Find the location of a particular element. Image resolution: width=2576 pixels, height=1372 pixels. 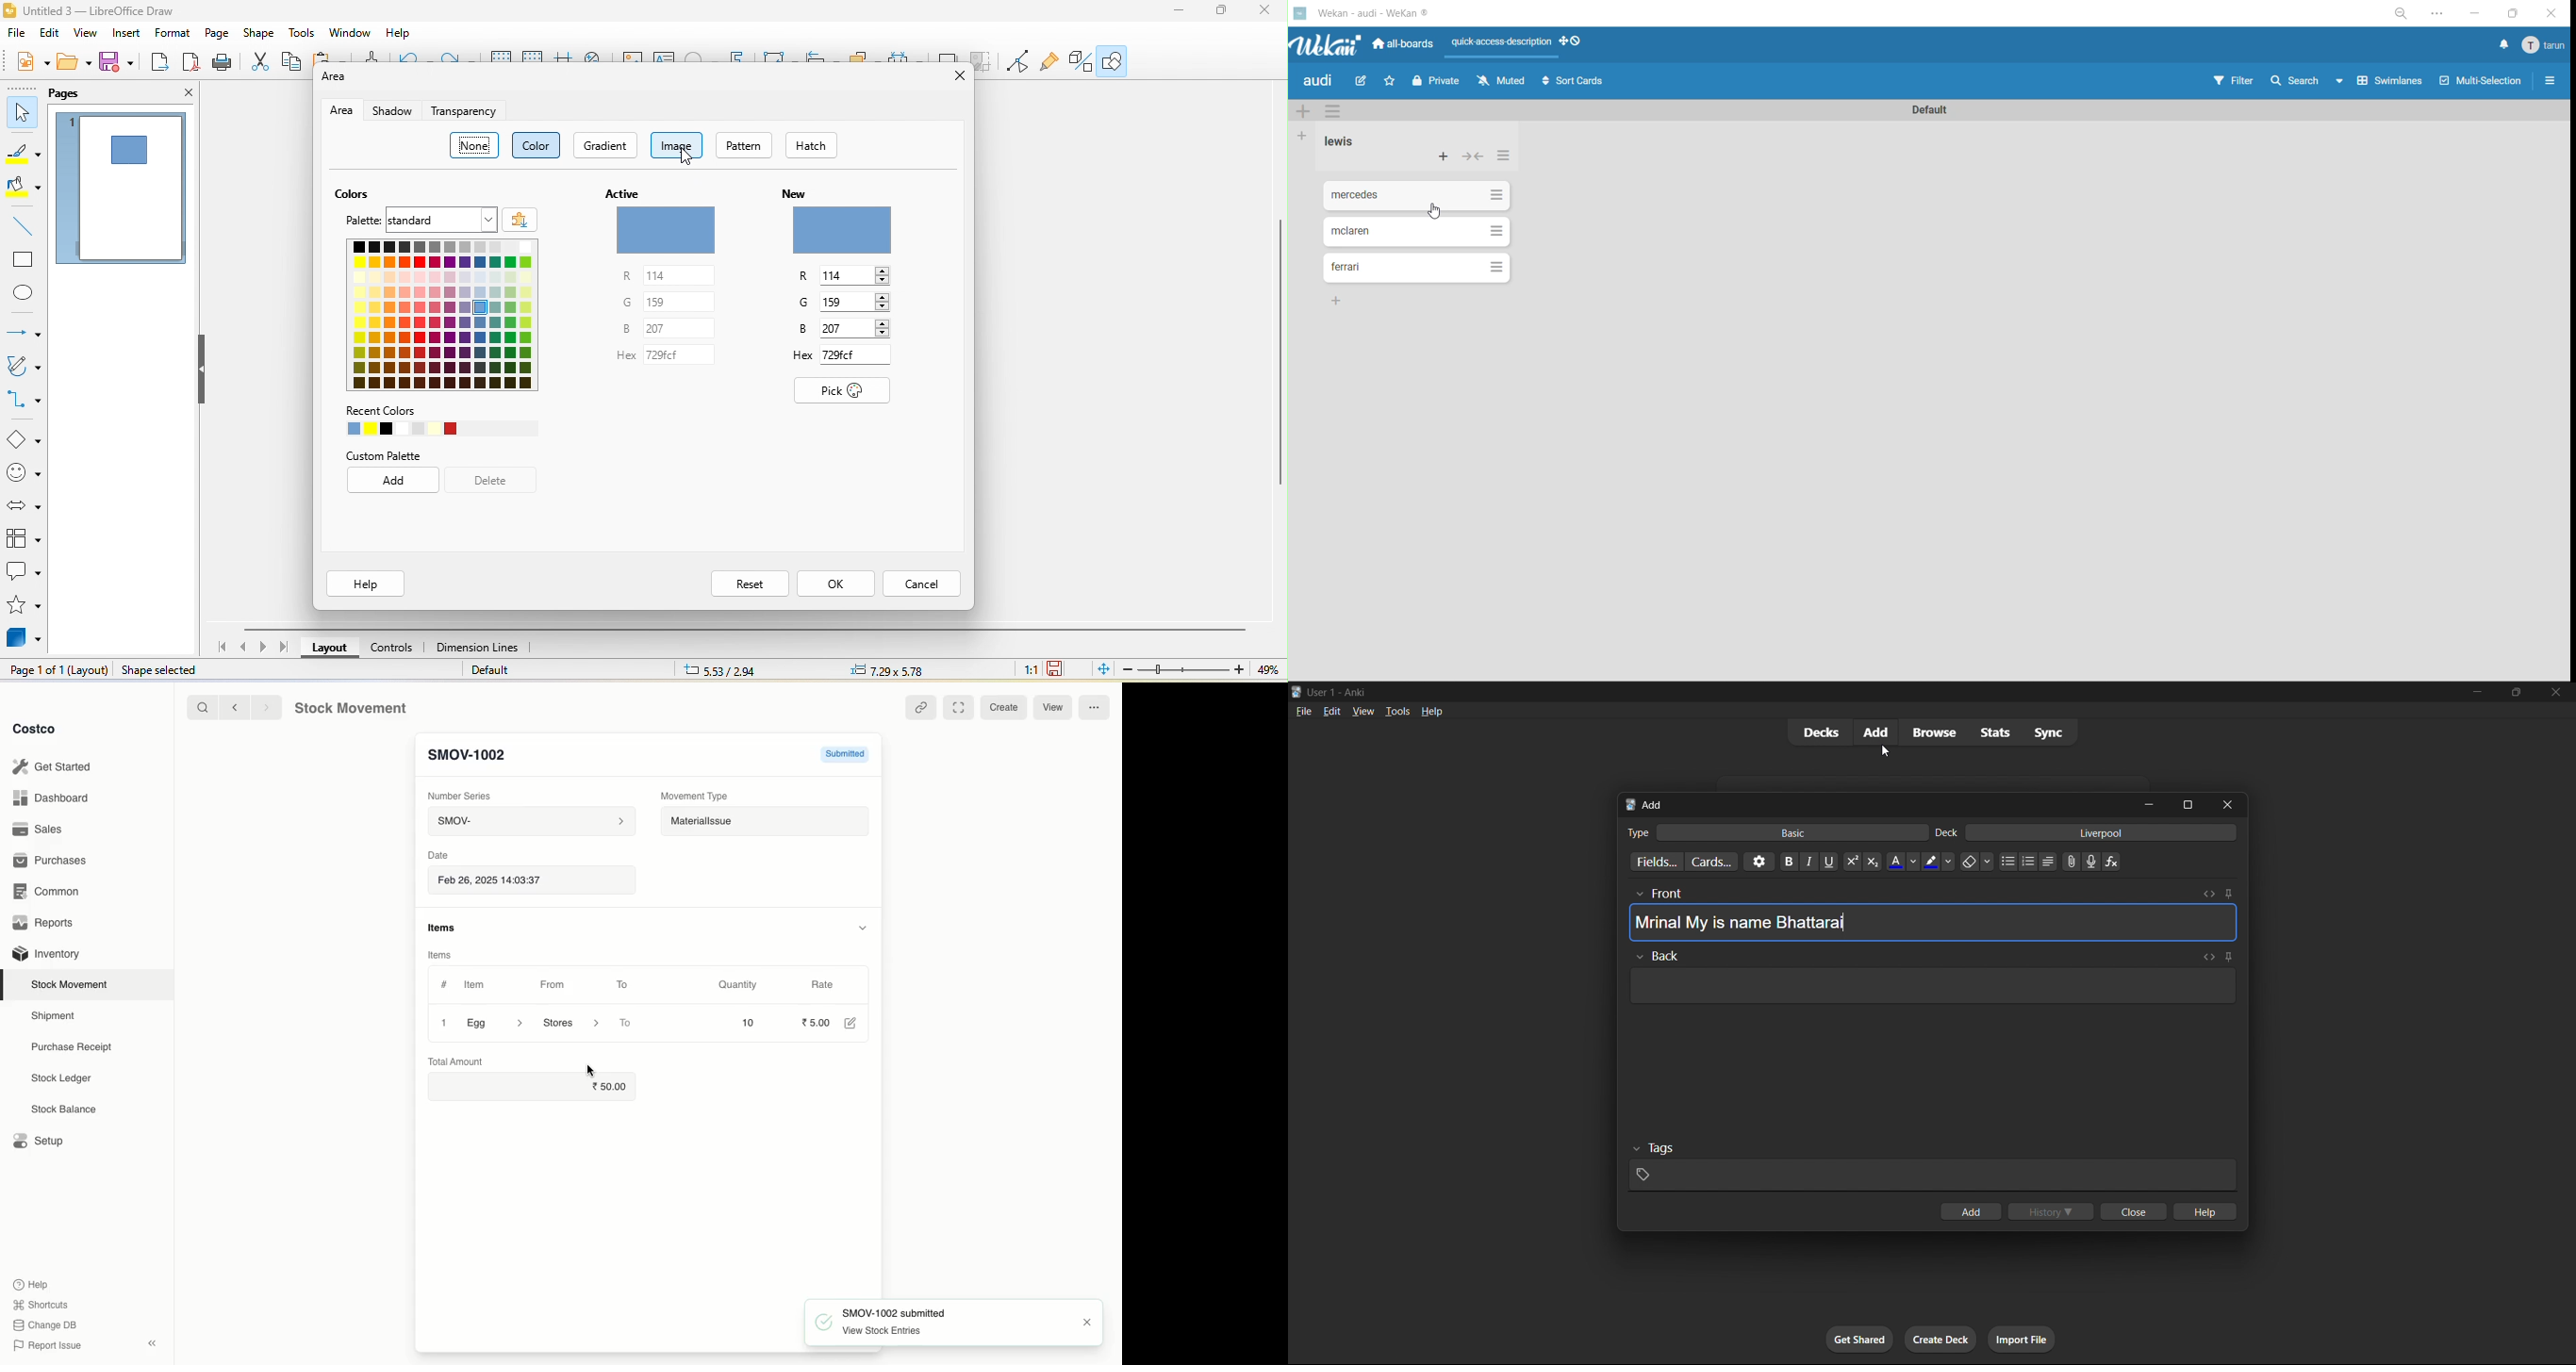

Number Series is located at coordinates (465, 799).